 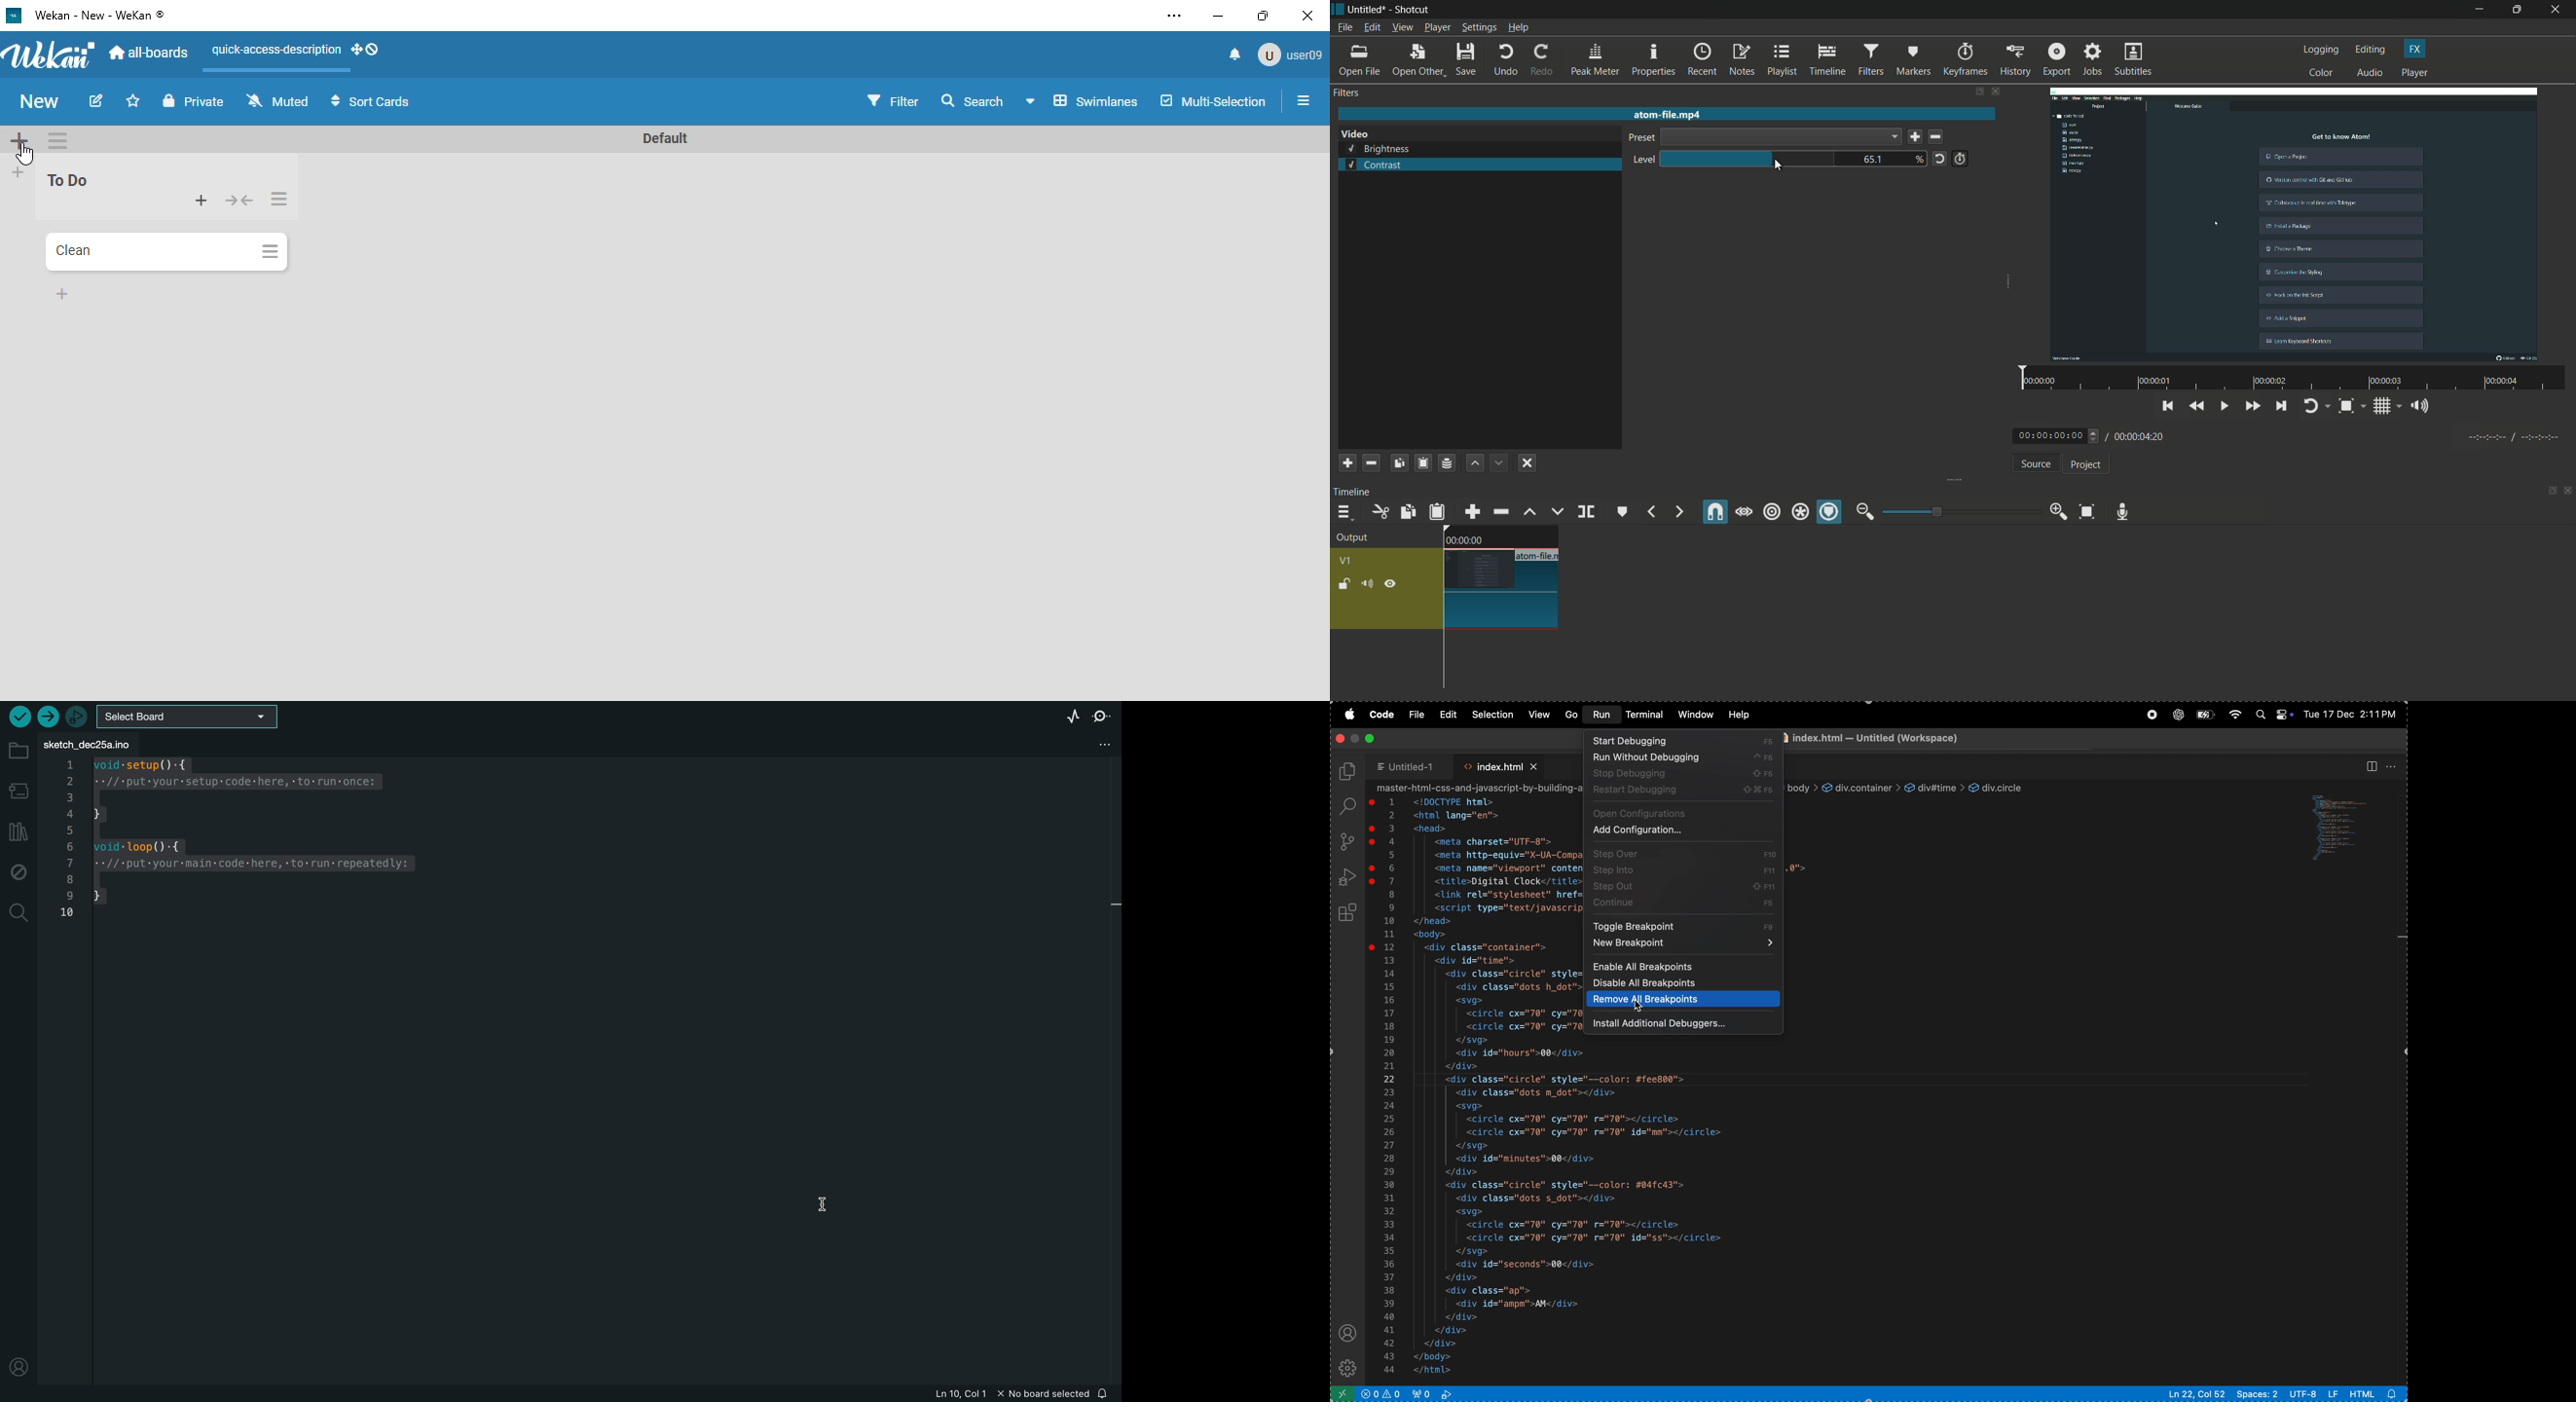 I want to click on previous marker, so click(x=1650, y=512).